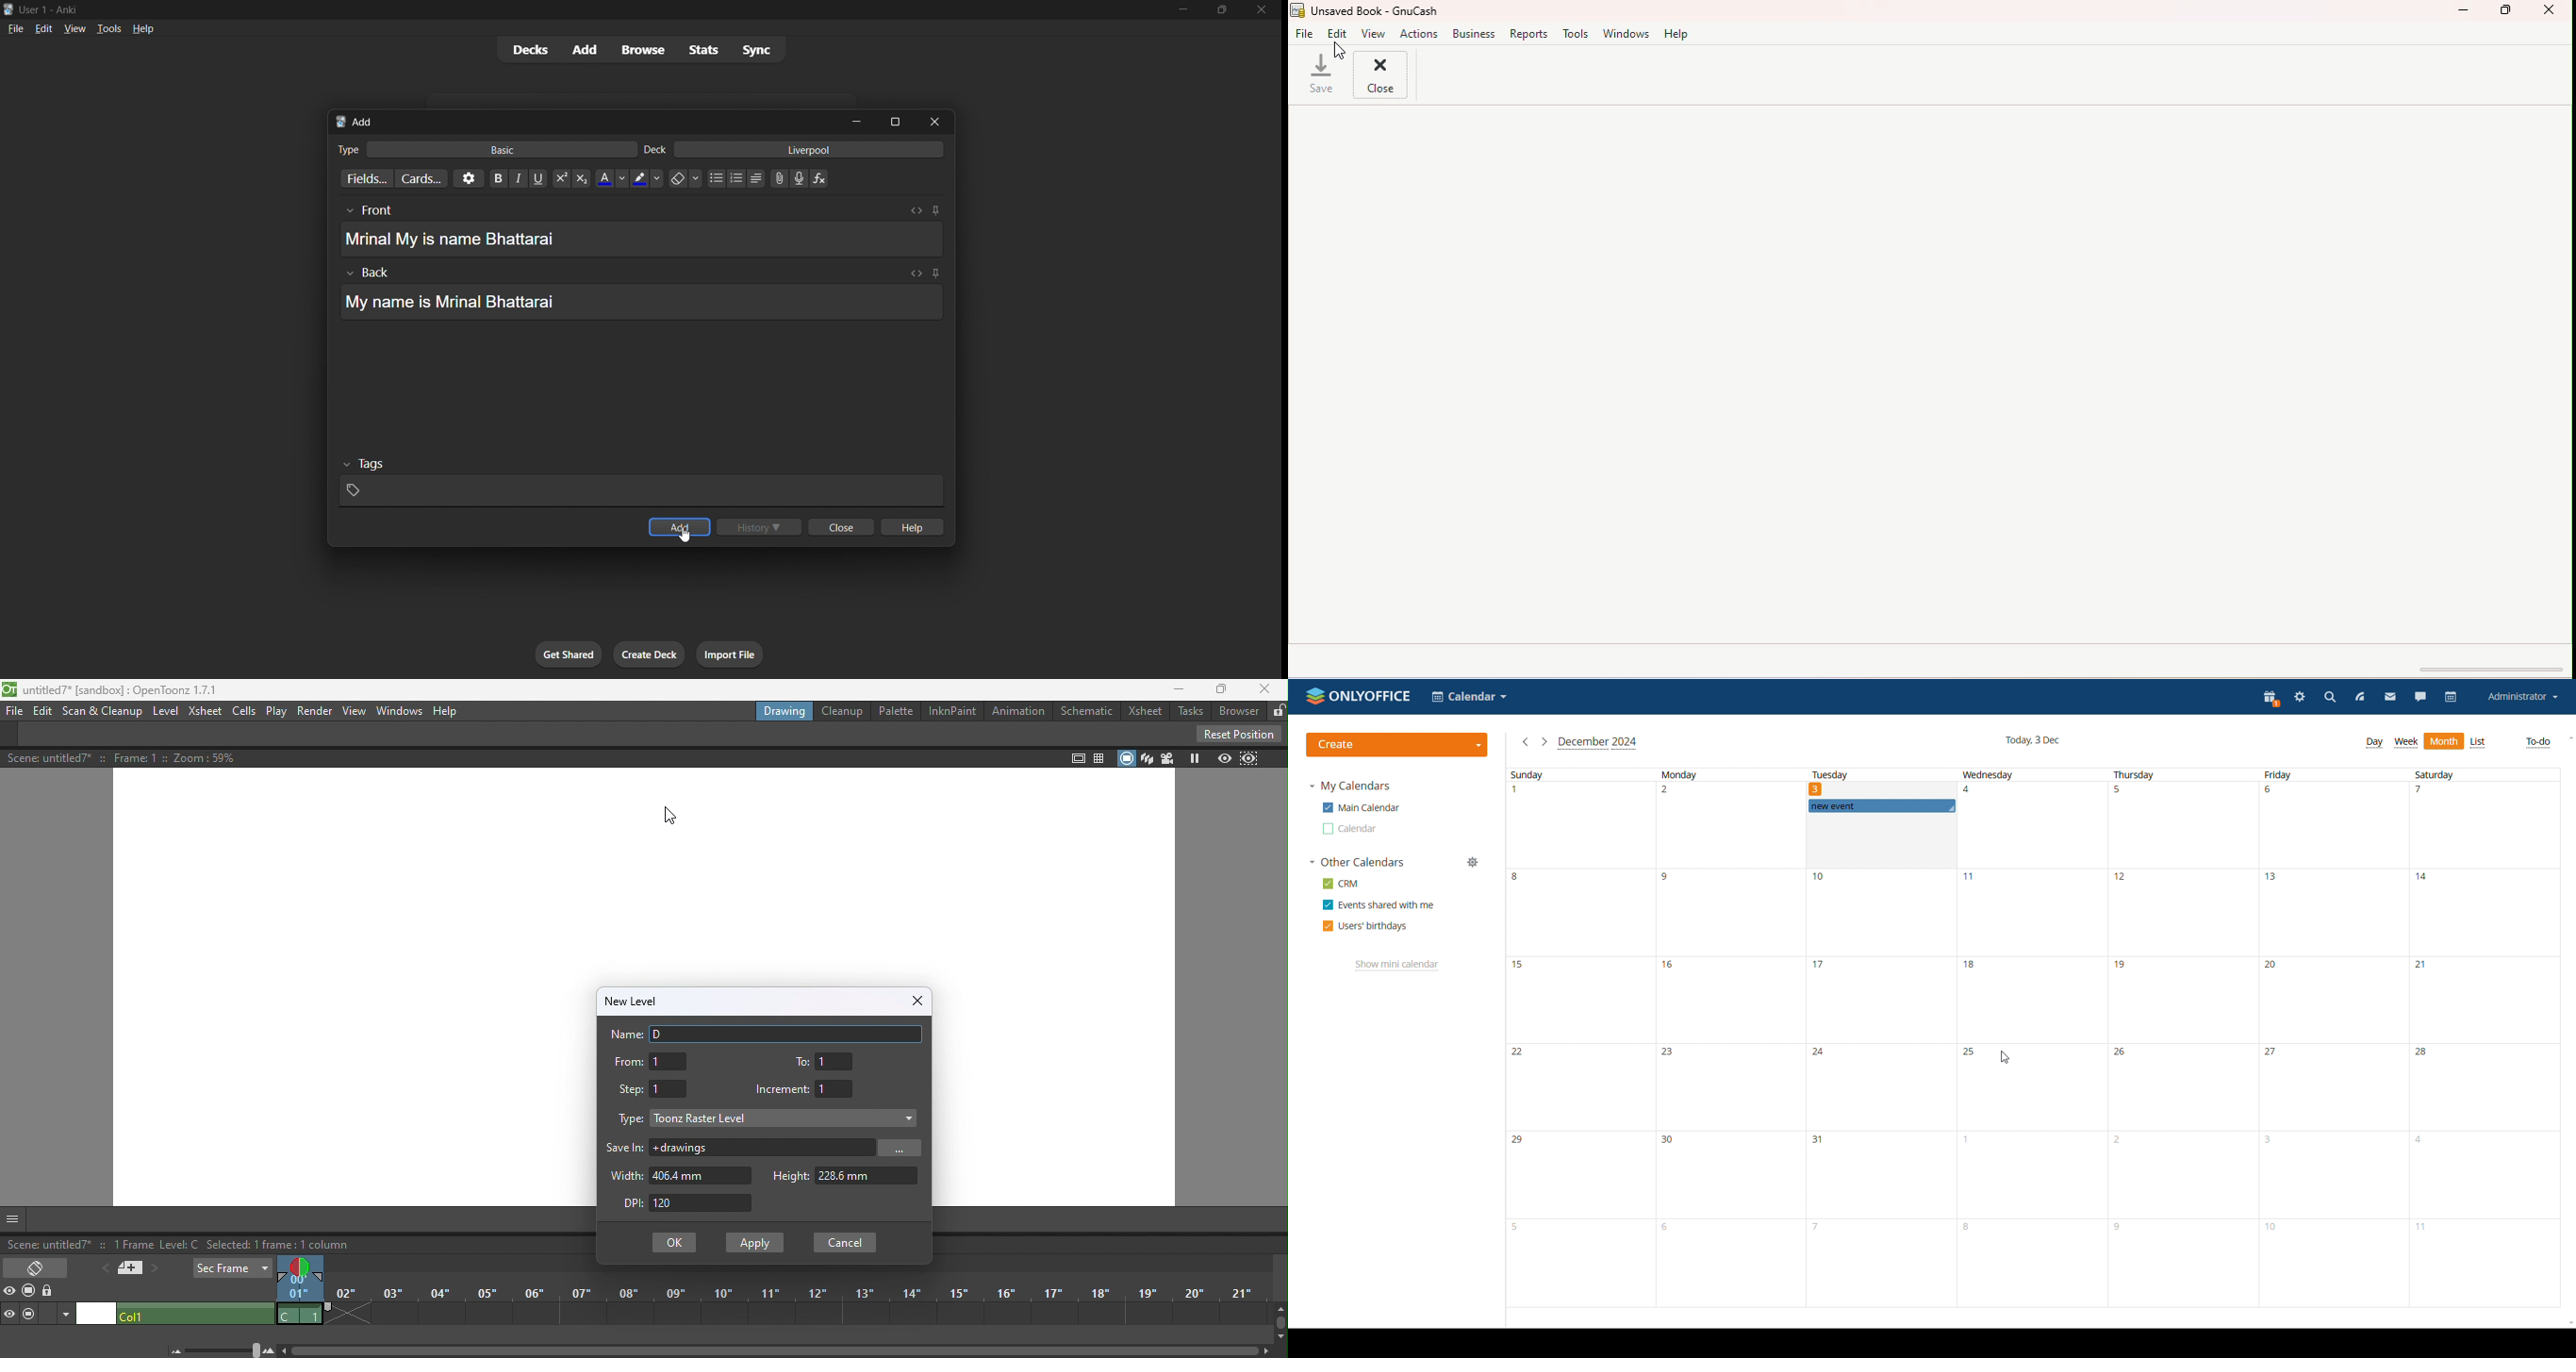  What do you see at coordinates (764, 1149) in the screenshot?
I see `address` at bounding box center [764, 1149].